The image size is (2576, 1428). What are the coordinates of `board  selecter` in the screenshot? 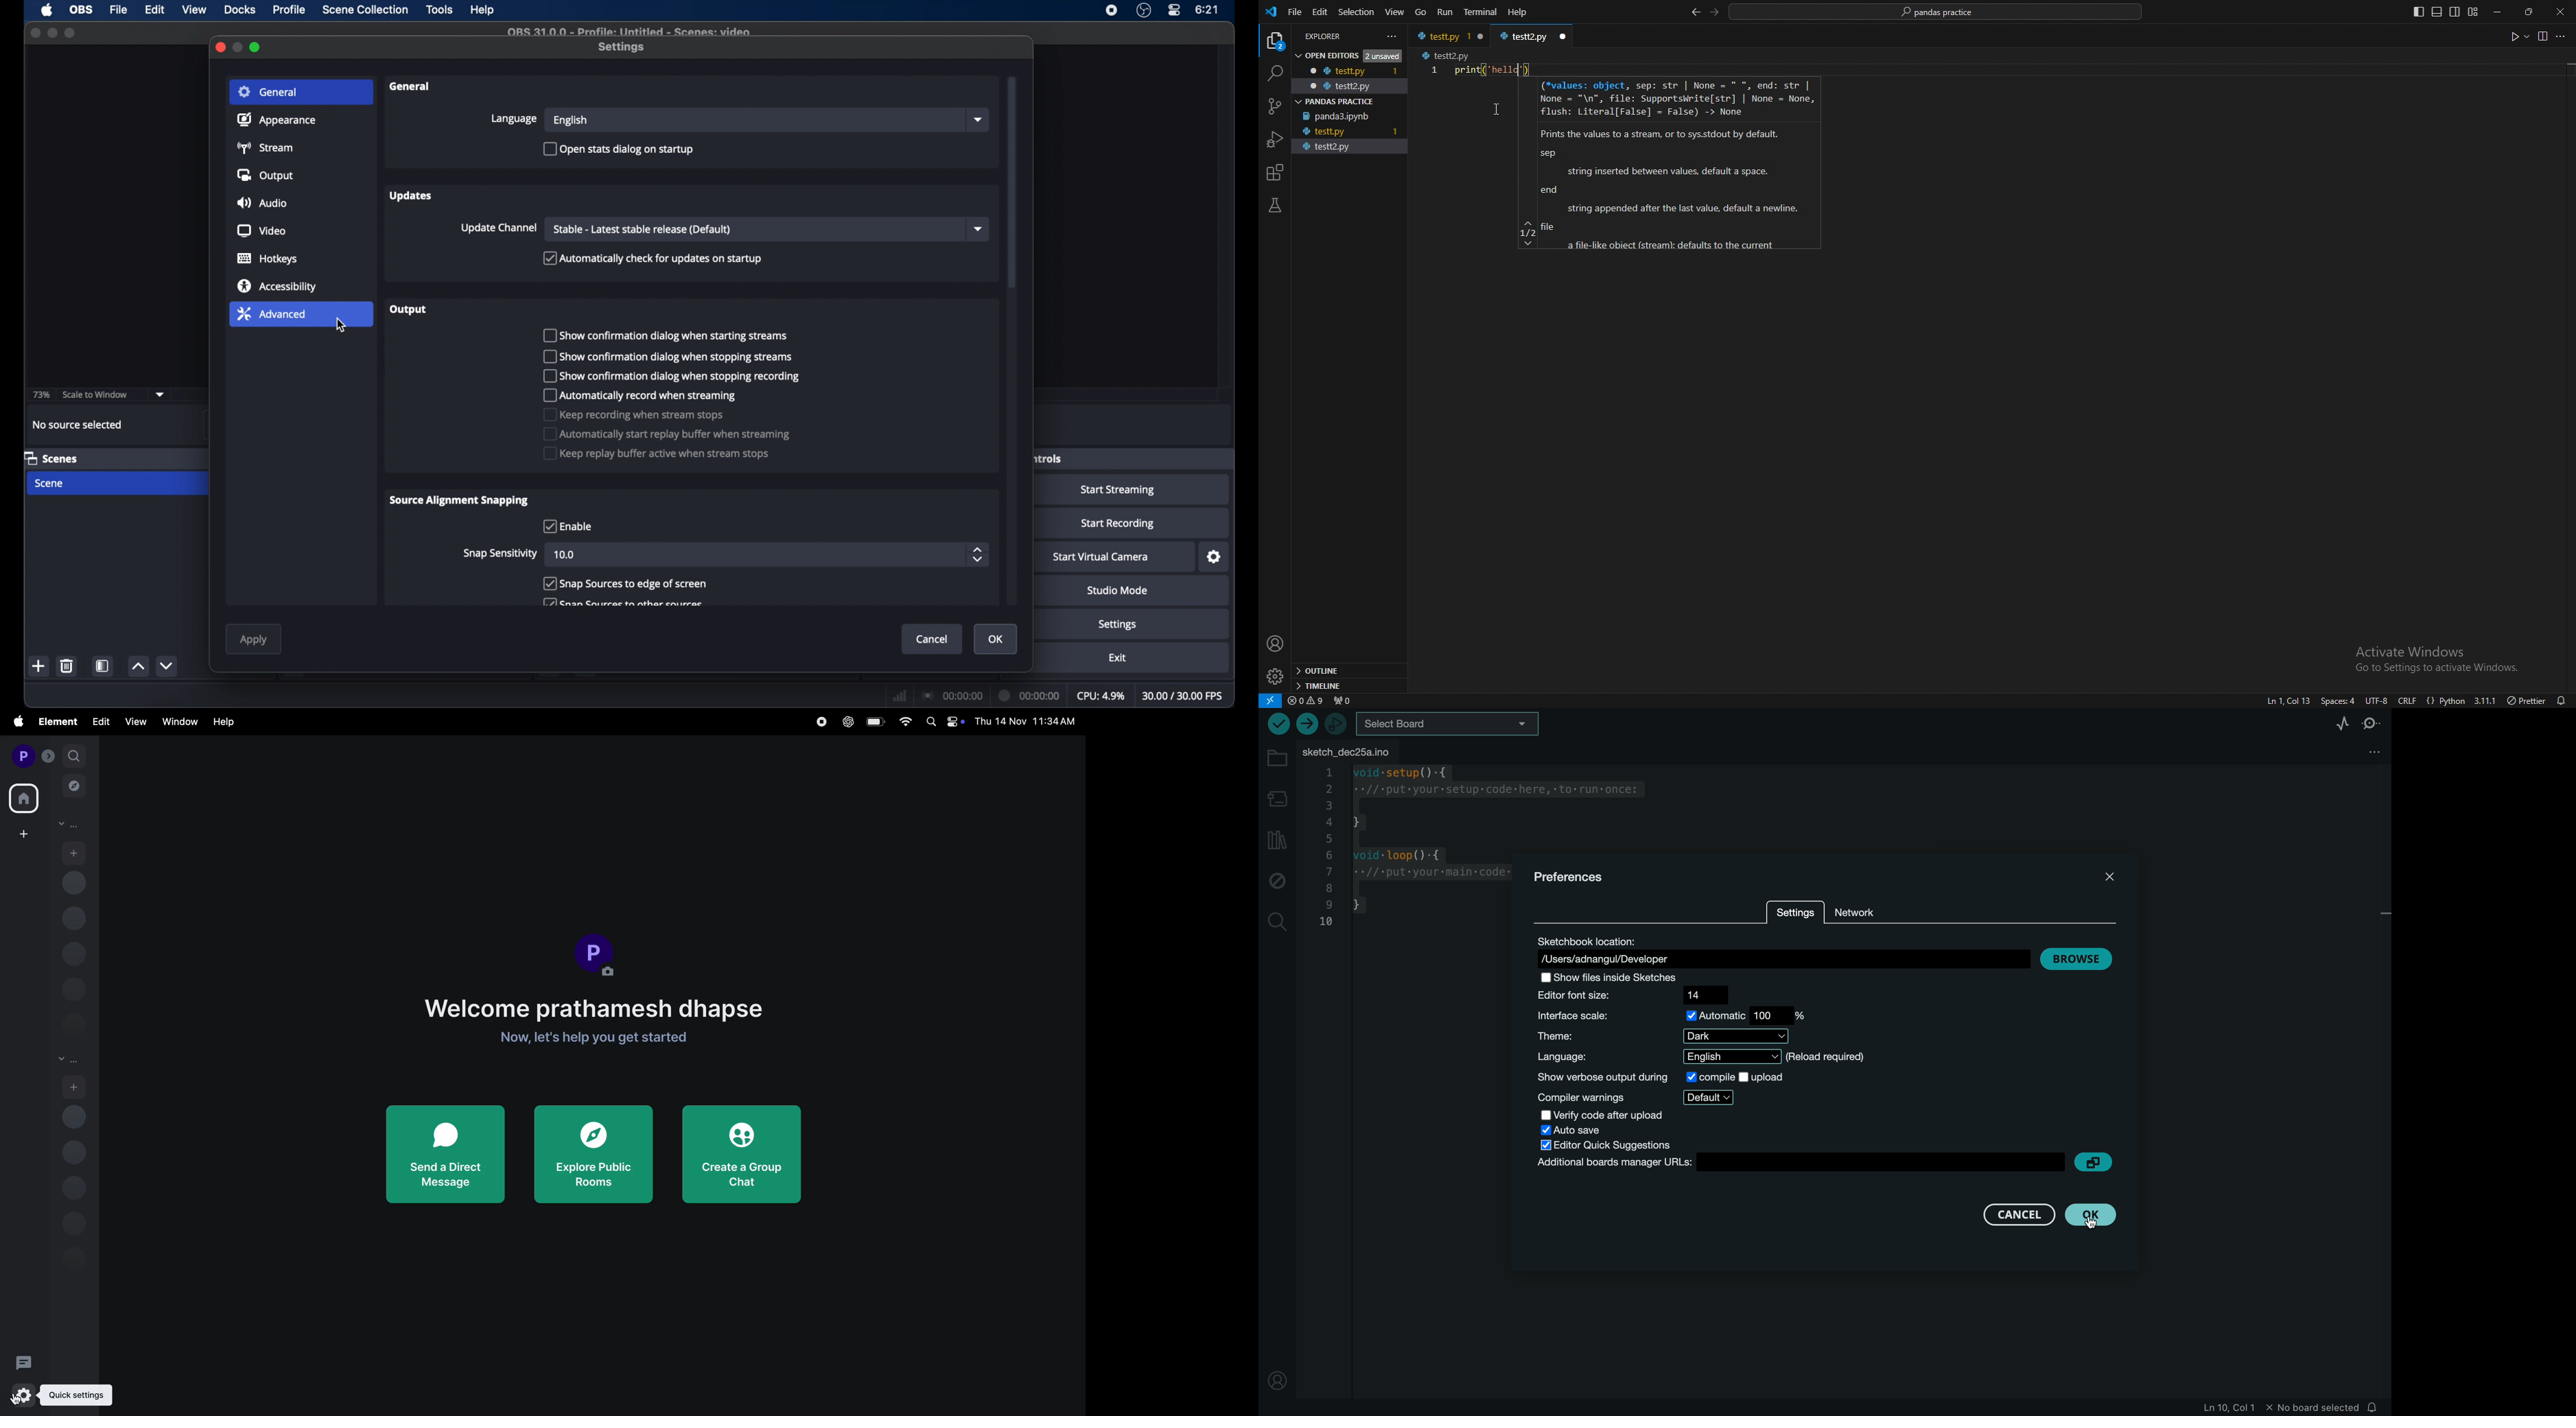 It's located at (1449, 725).